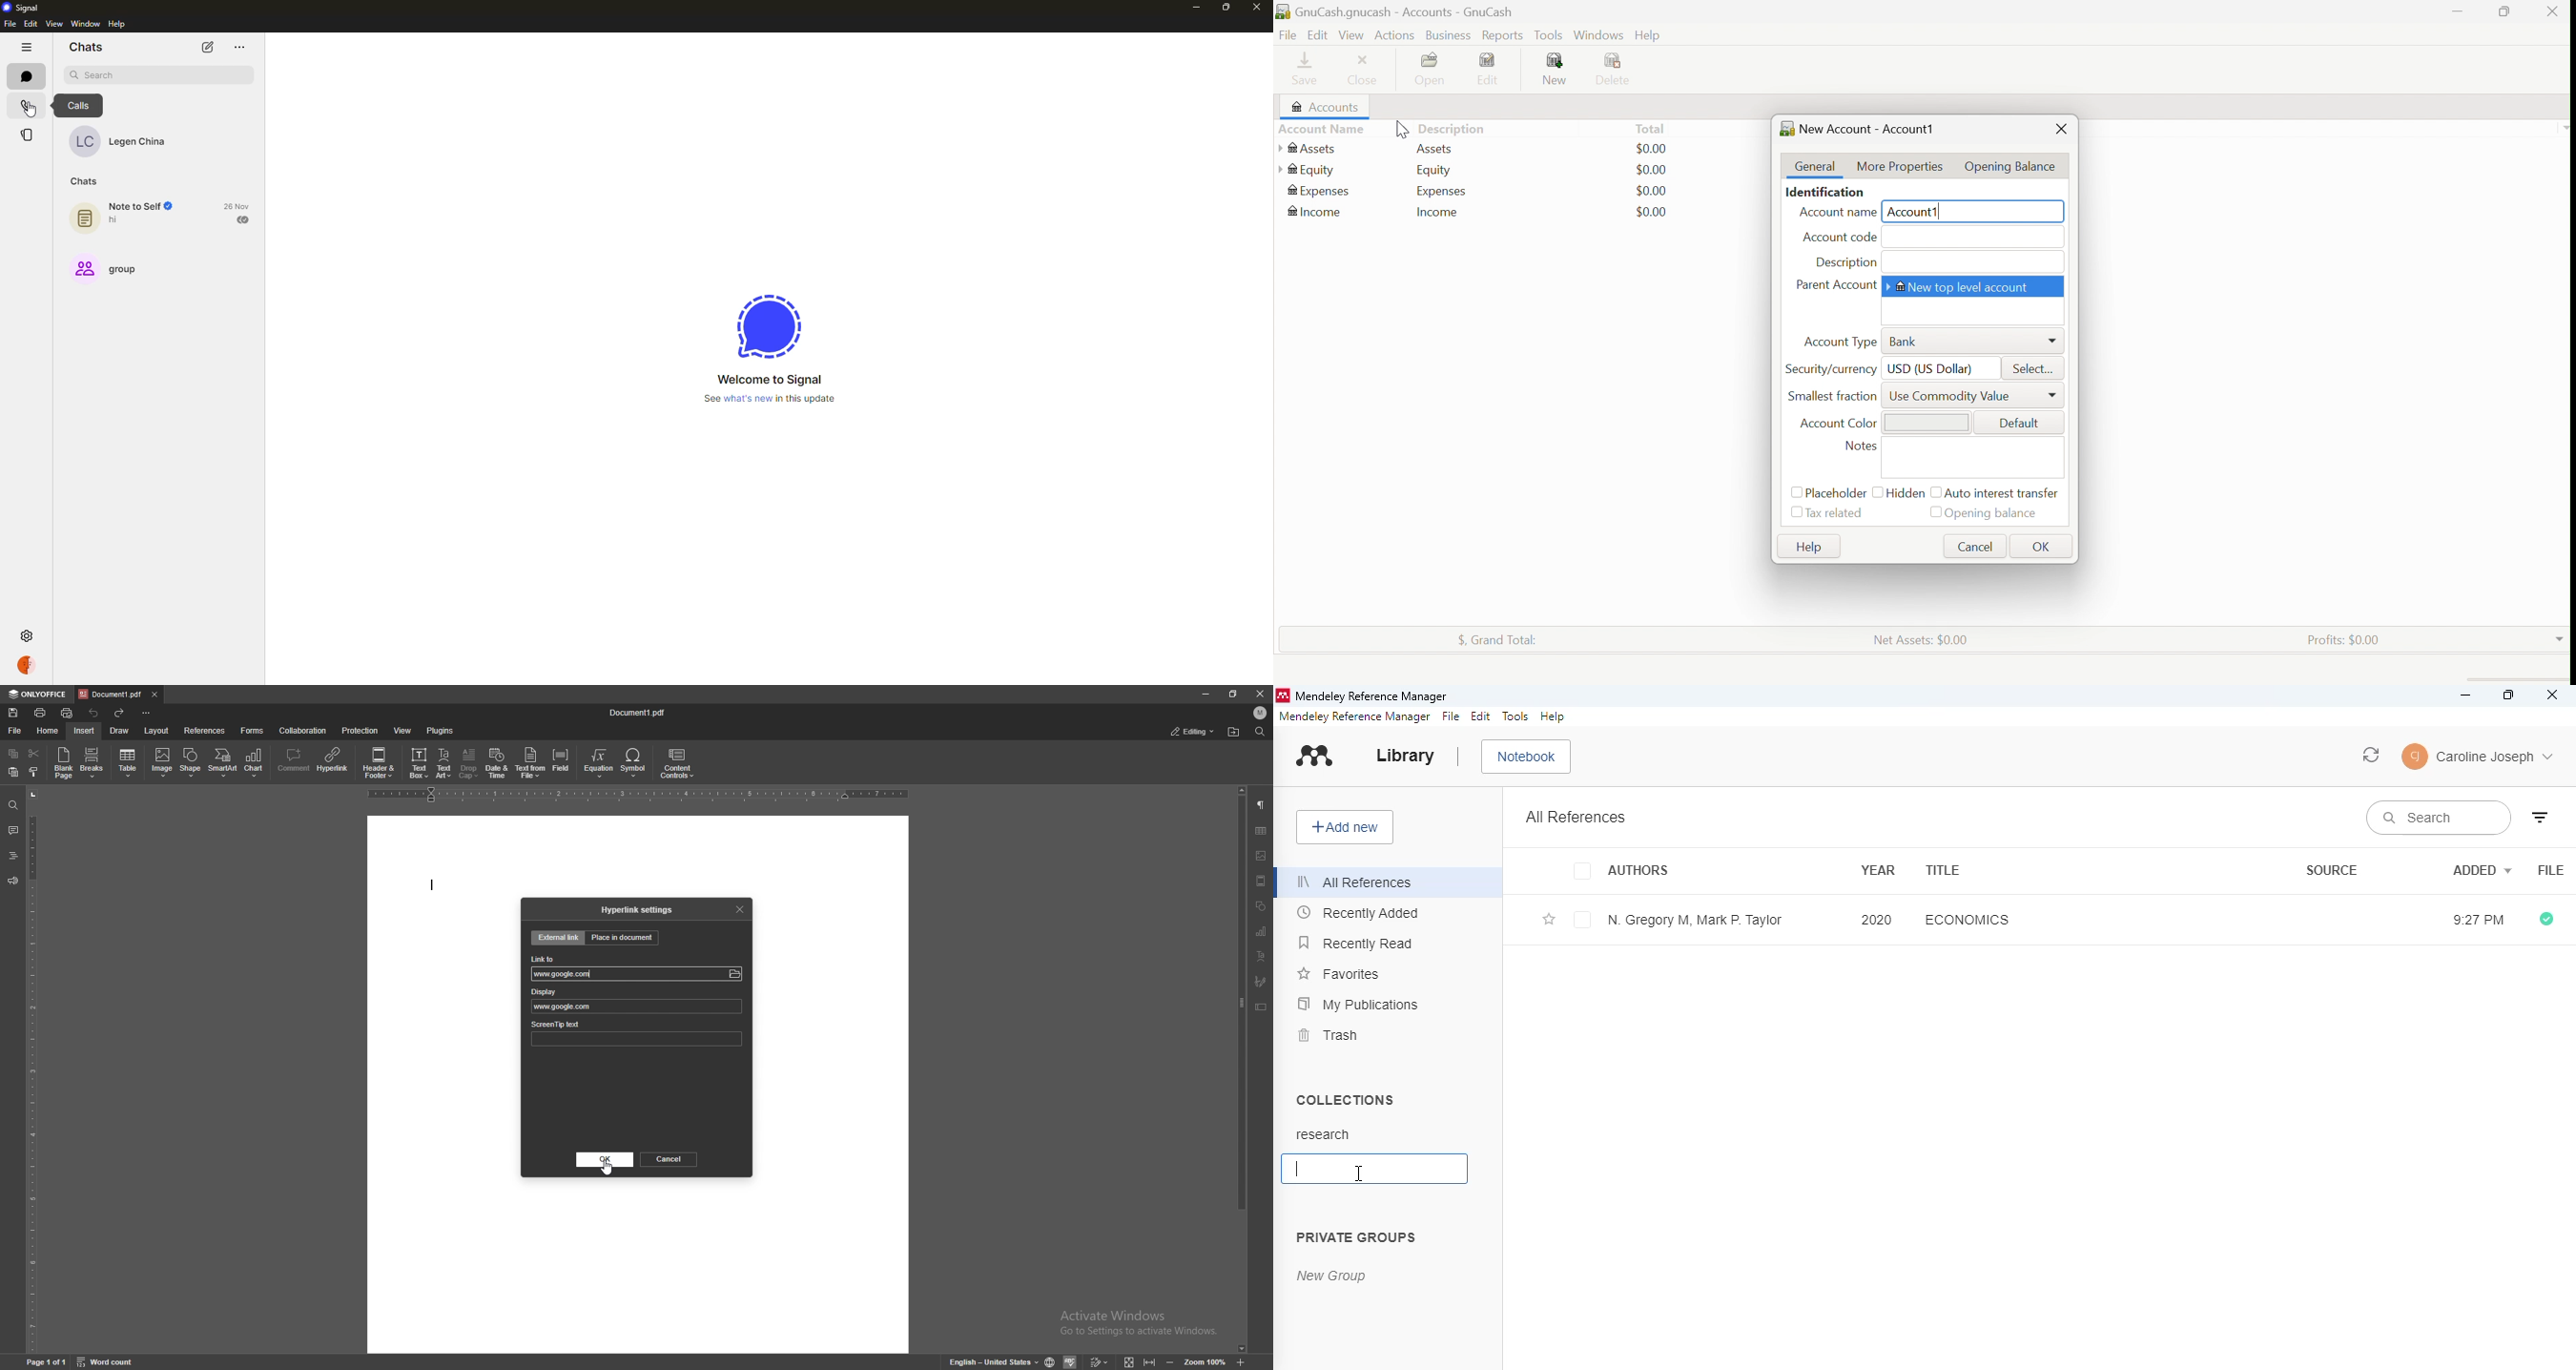 The width and height of the screenshot is (2576, 1372). What do you see at coordinates (546, 959) in the screenshot?
I see `link to` at bounding box center [546, 959].